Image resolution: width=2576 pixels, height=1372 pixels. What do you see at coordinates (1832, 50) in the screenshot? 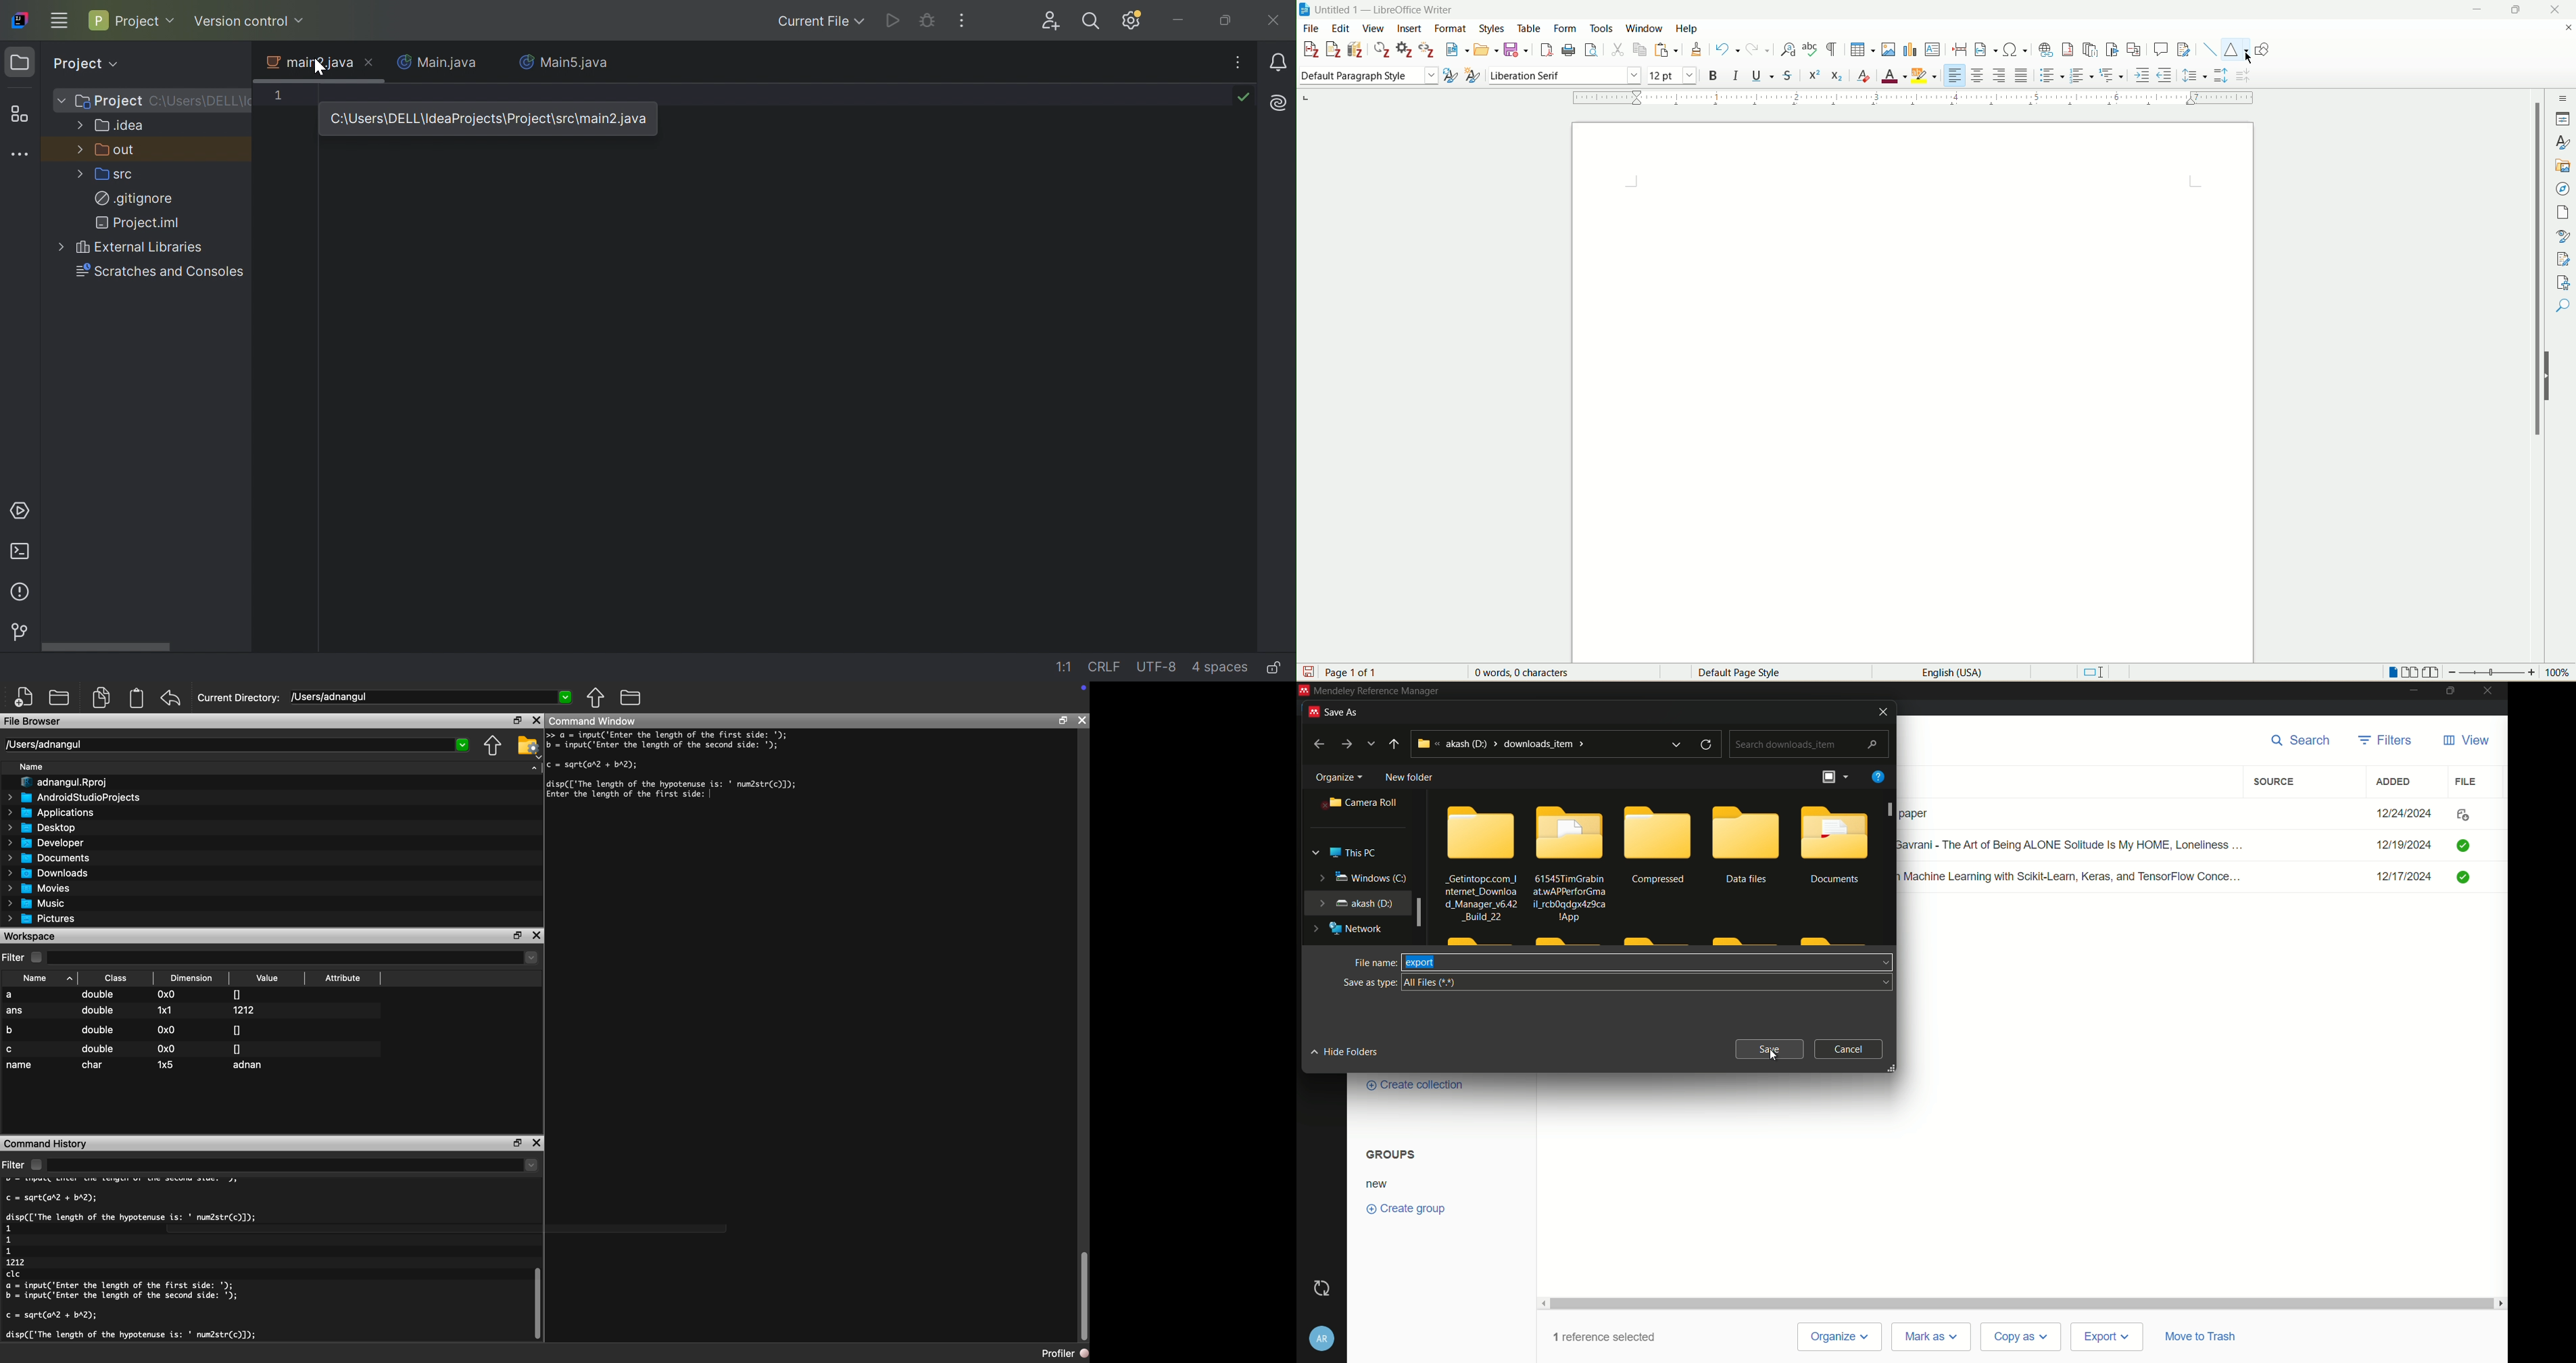
I see `toggle formatting` at bounding box center [1832, 50].